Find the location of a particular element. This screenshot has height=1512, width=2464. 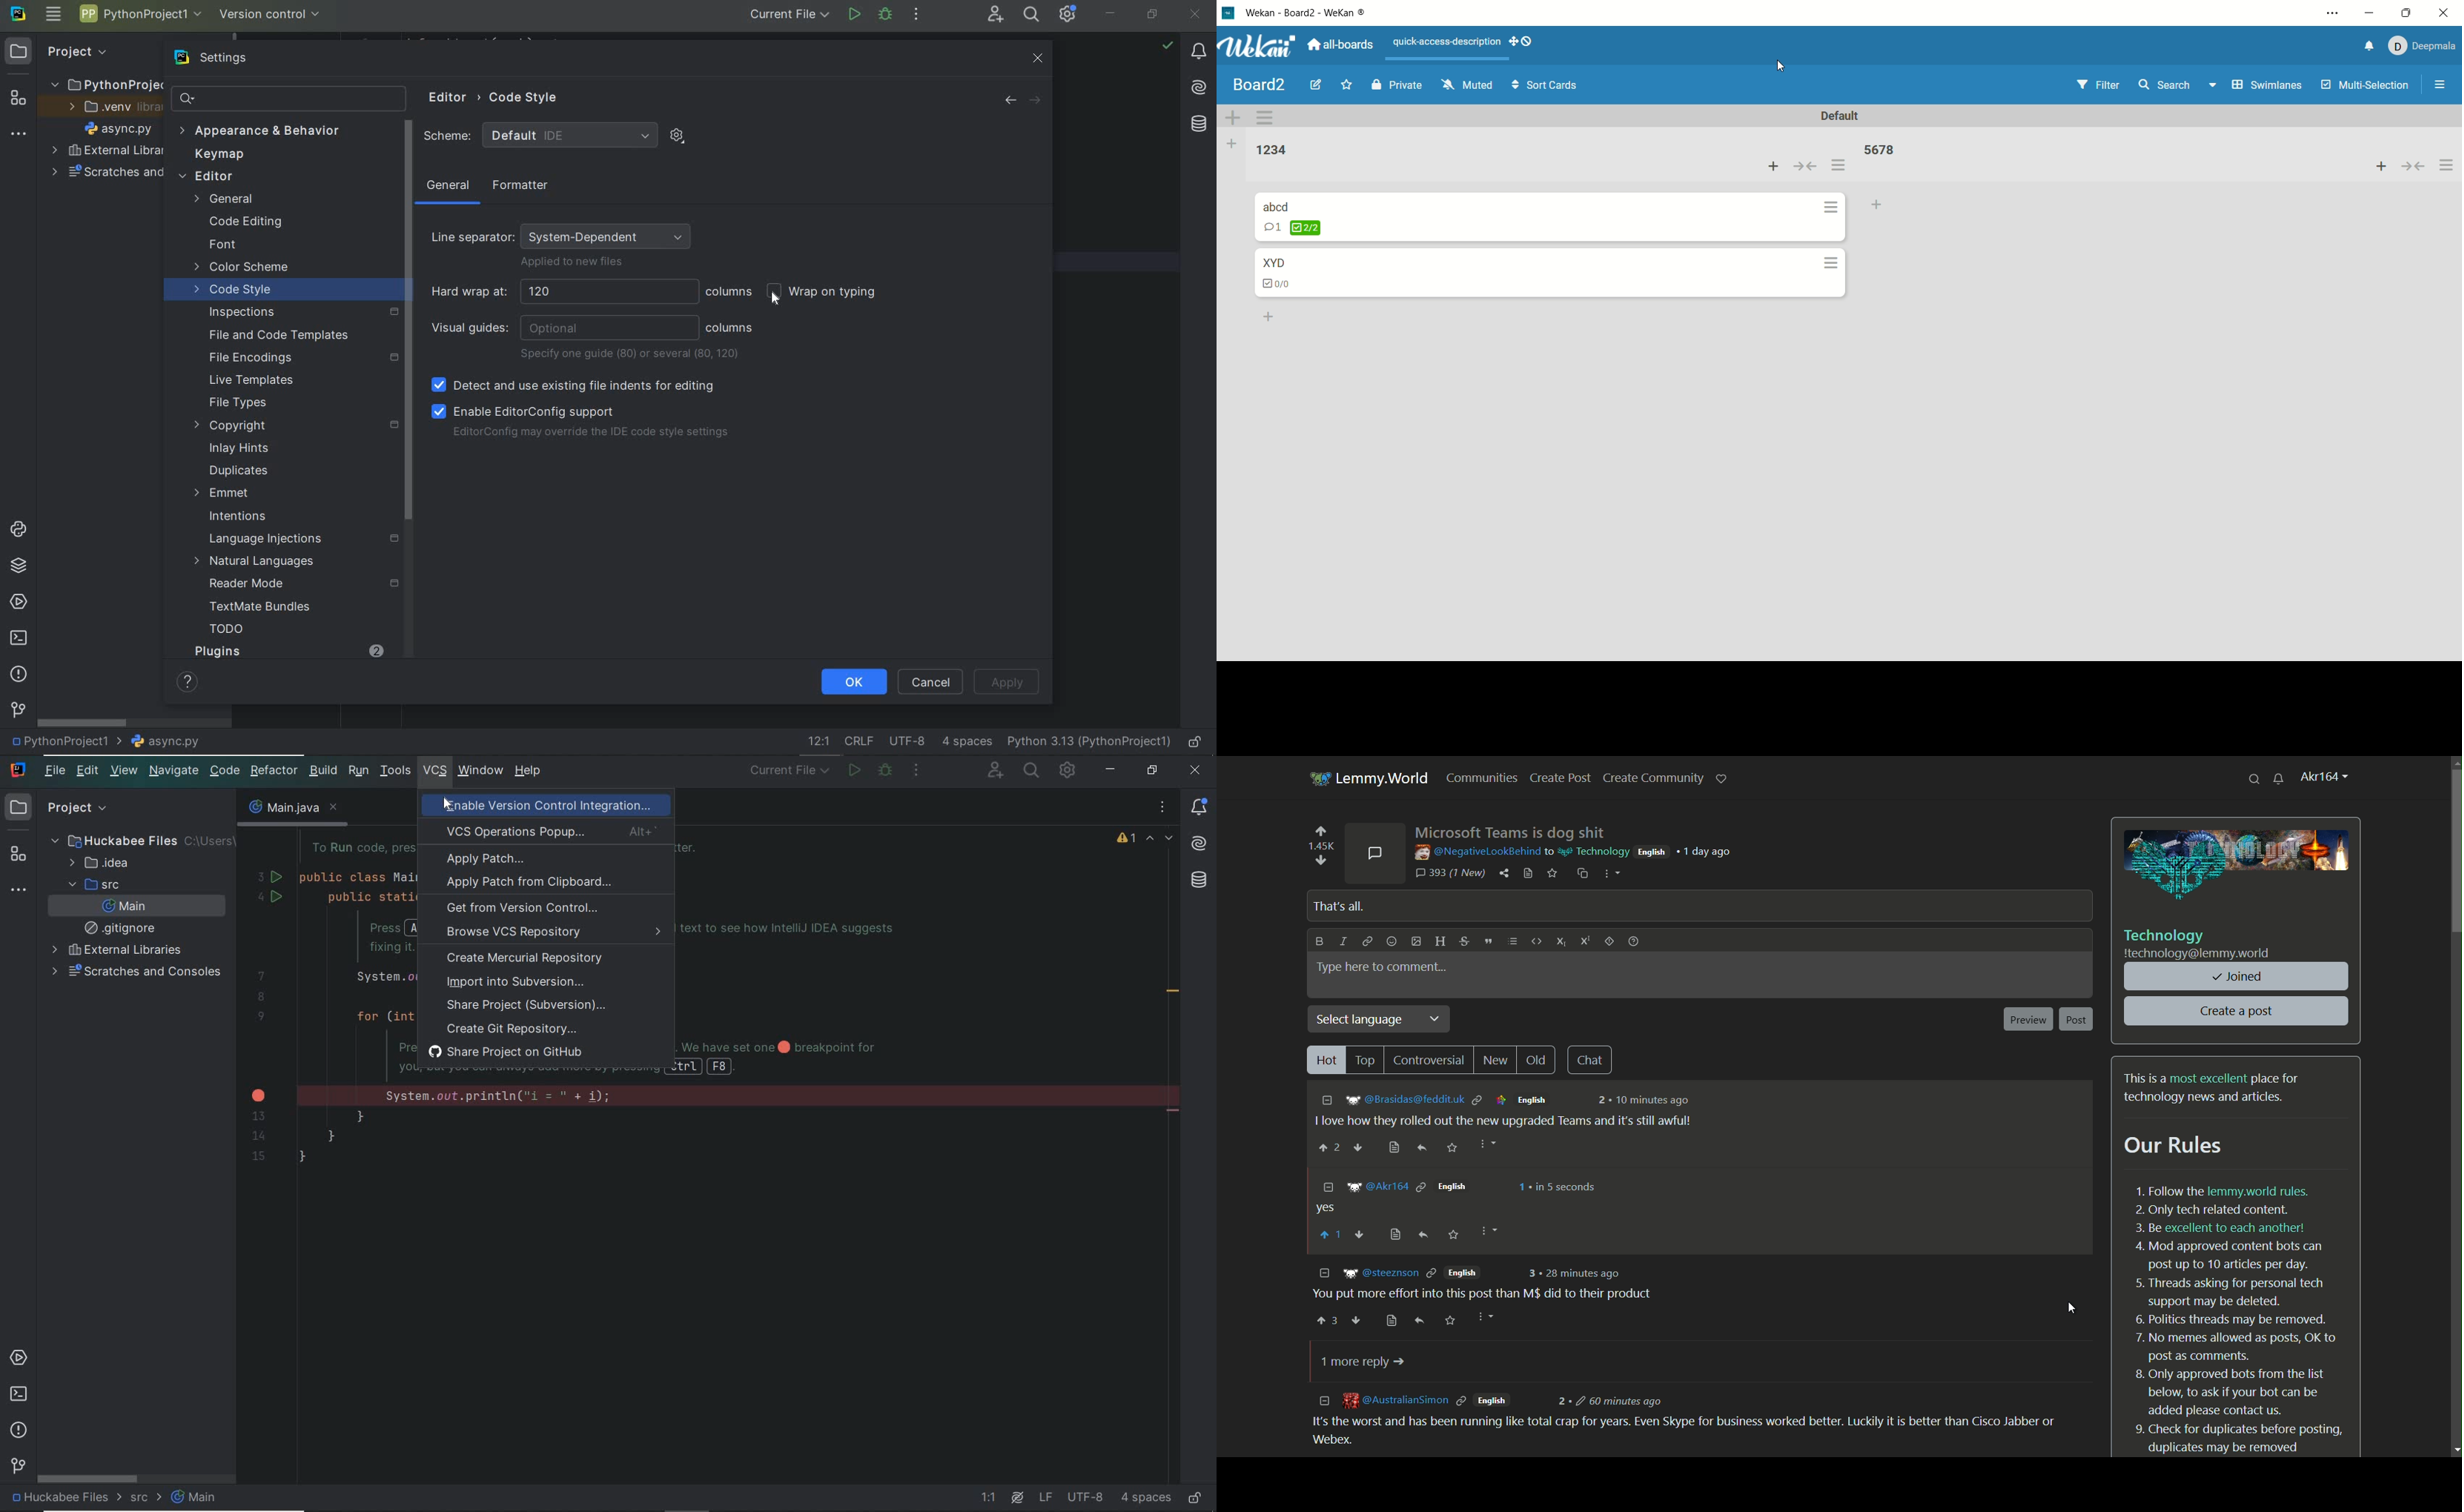

bold is located at coordinates (1317, 942).